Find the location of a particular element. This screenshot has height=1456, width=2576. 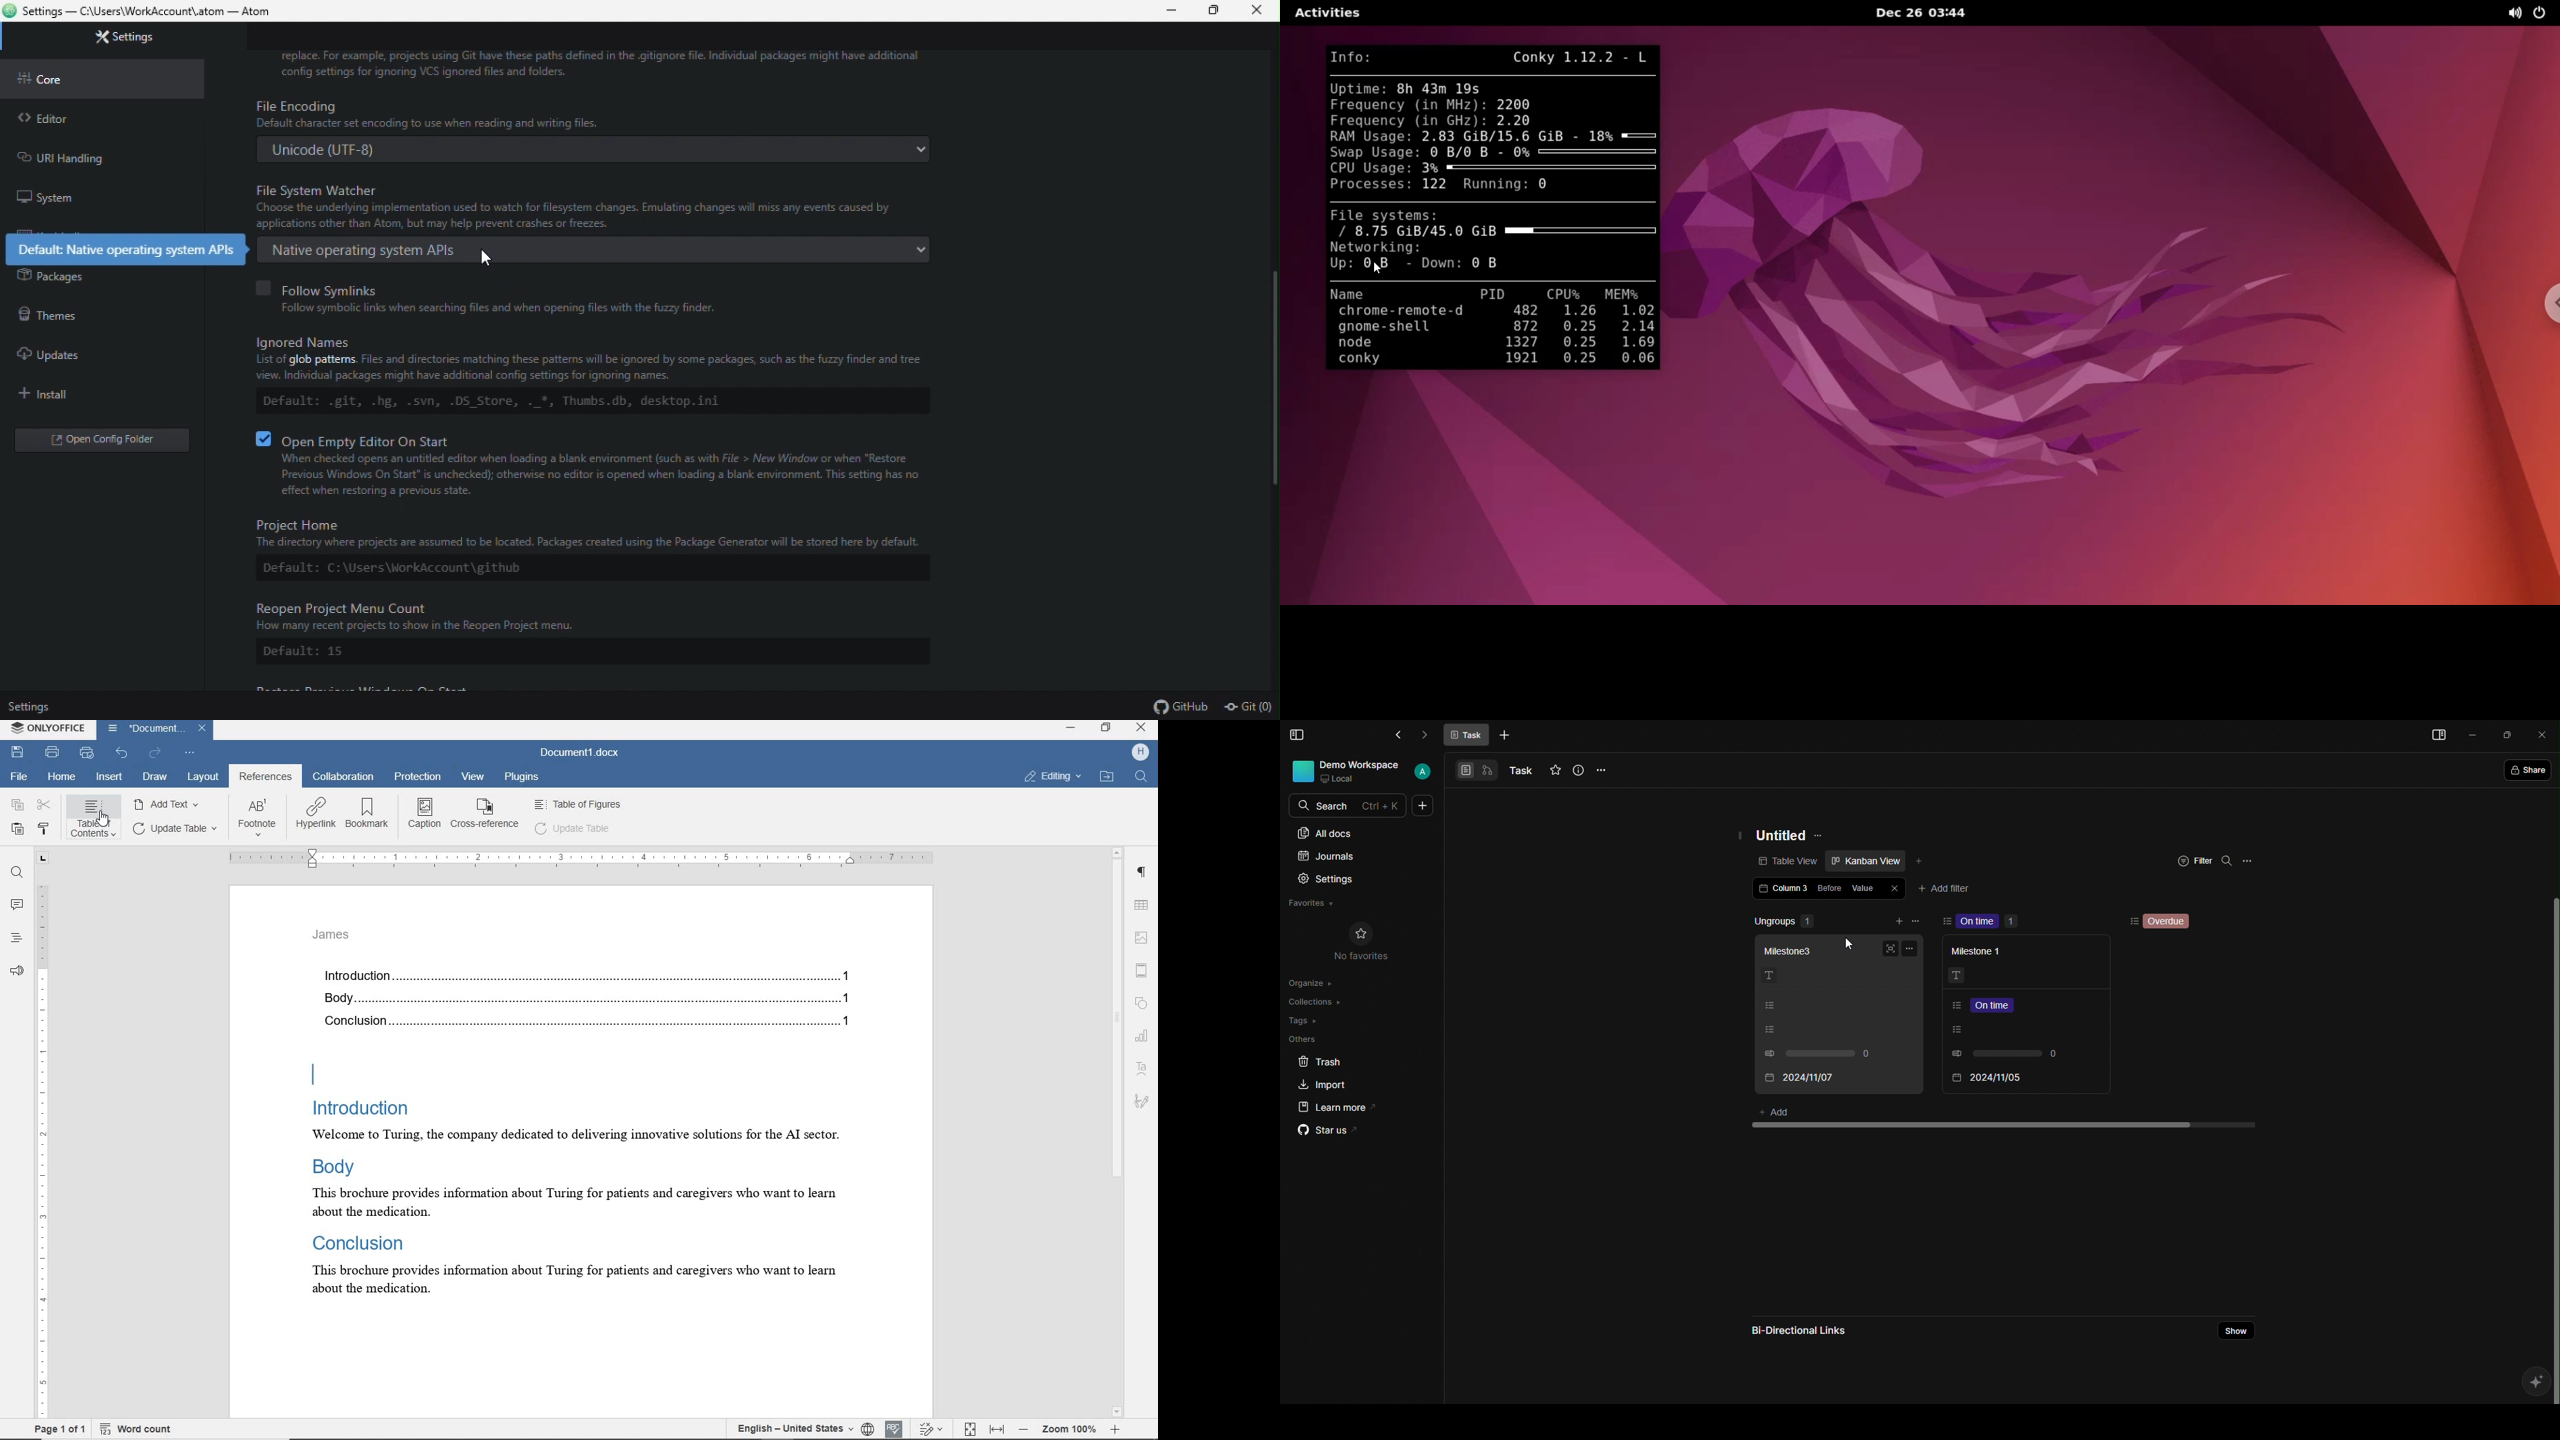

quick print is located at coordinates (88, 753).